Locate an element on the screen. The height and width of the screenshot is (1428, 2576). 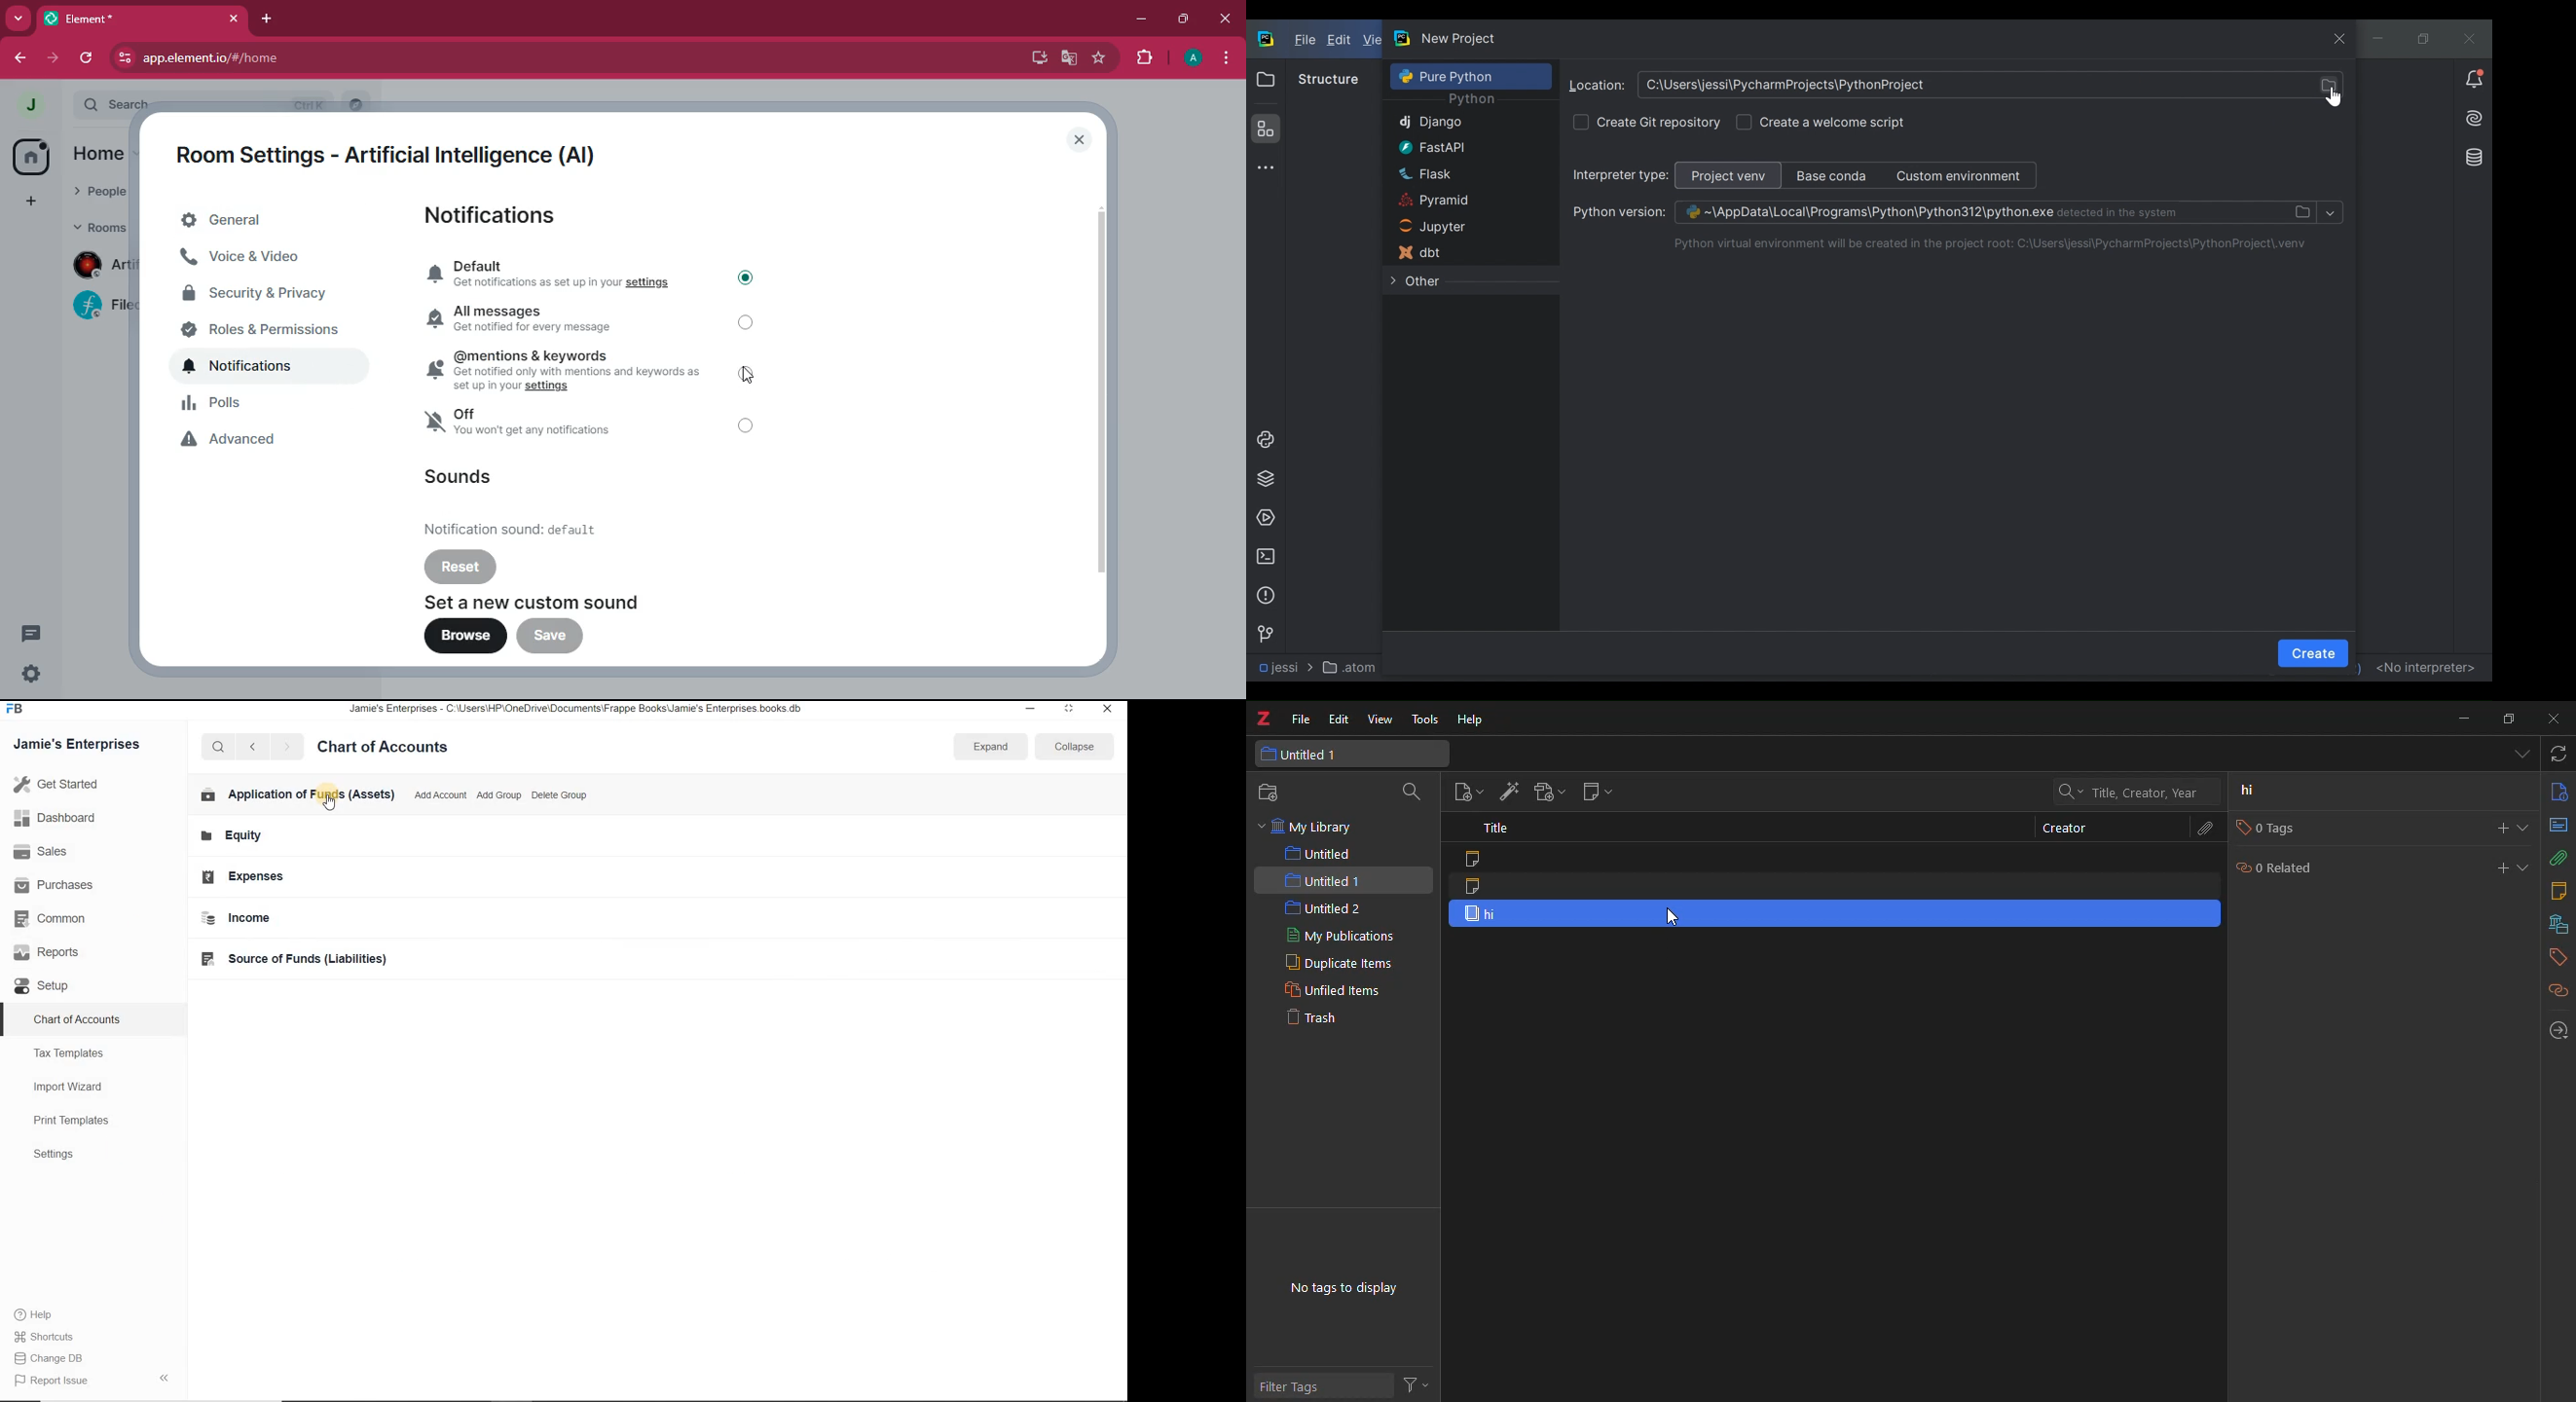
add is located at coordinates (31, 204).